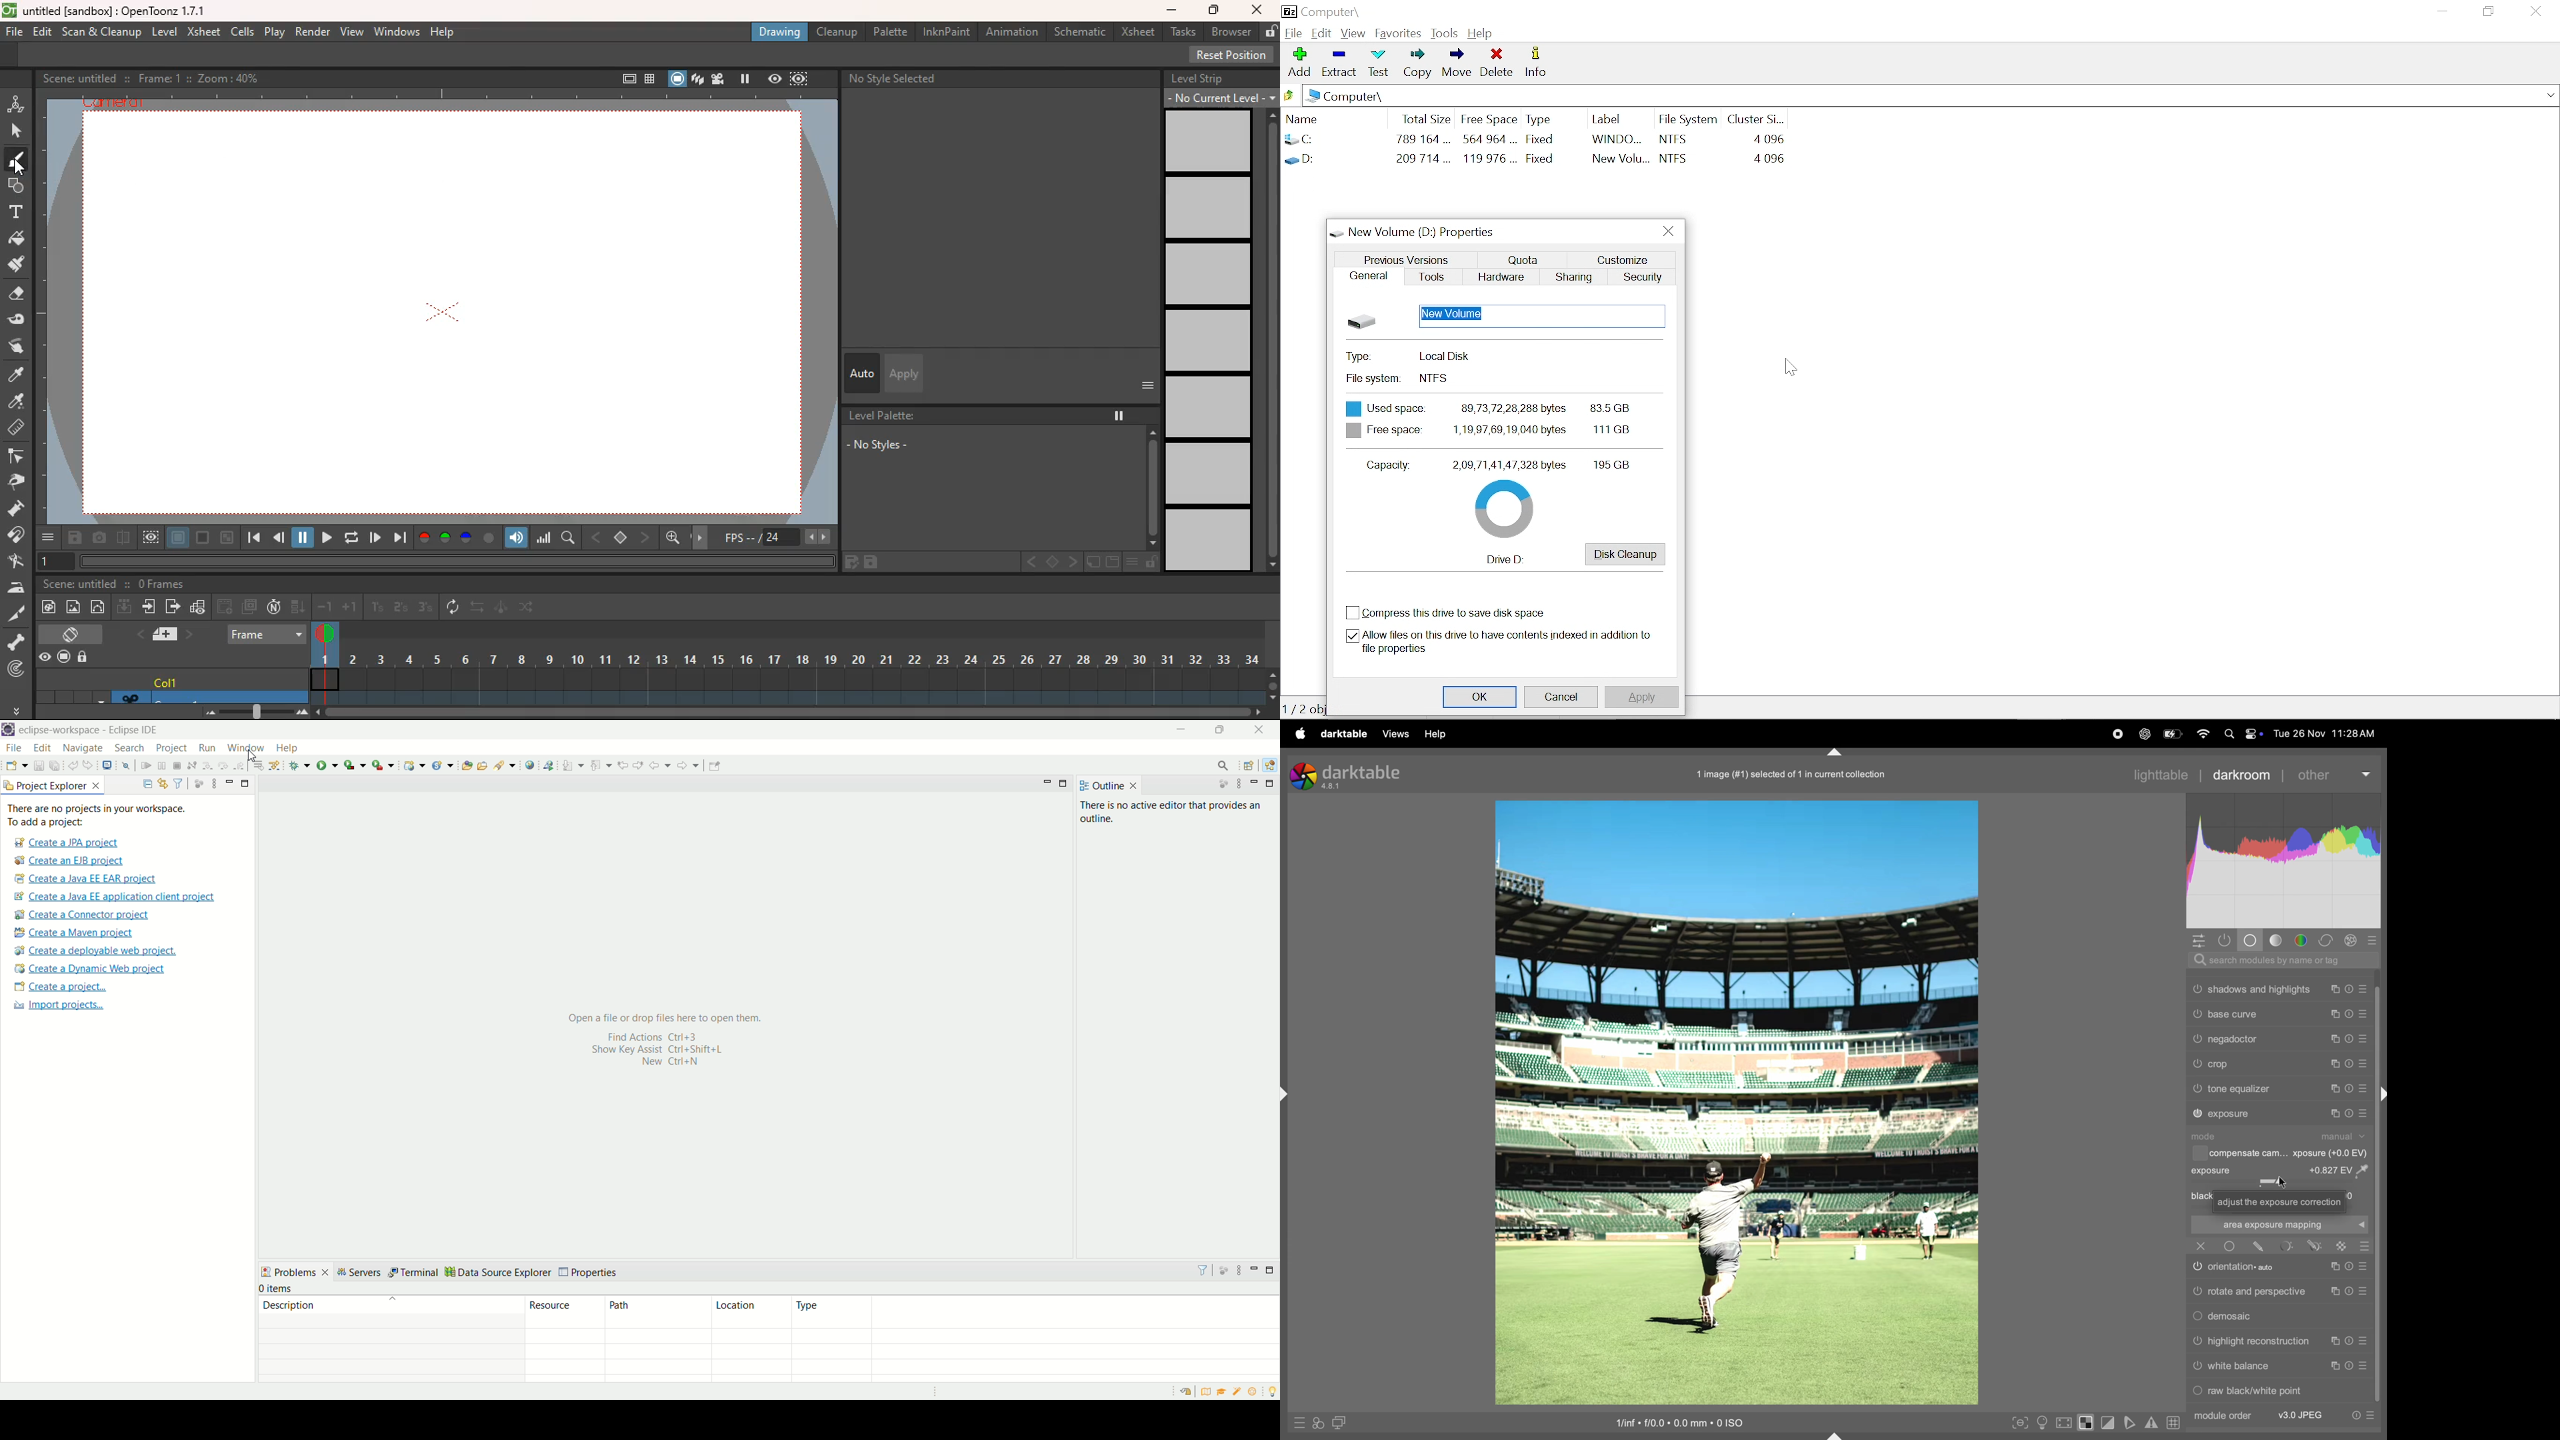 This screenshot has width=2576, height=1456. Describe the element at coordinates (1500, 523) in the screenshot. I see `pie chart showing free space in D drive` at that location.